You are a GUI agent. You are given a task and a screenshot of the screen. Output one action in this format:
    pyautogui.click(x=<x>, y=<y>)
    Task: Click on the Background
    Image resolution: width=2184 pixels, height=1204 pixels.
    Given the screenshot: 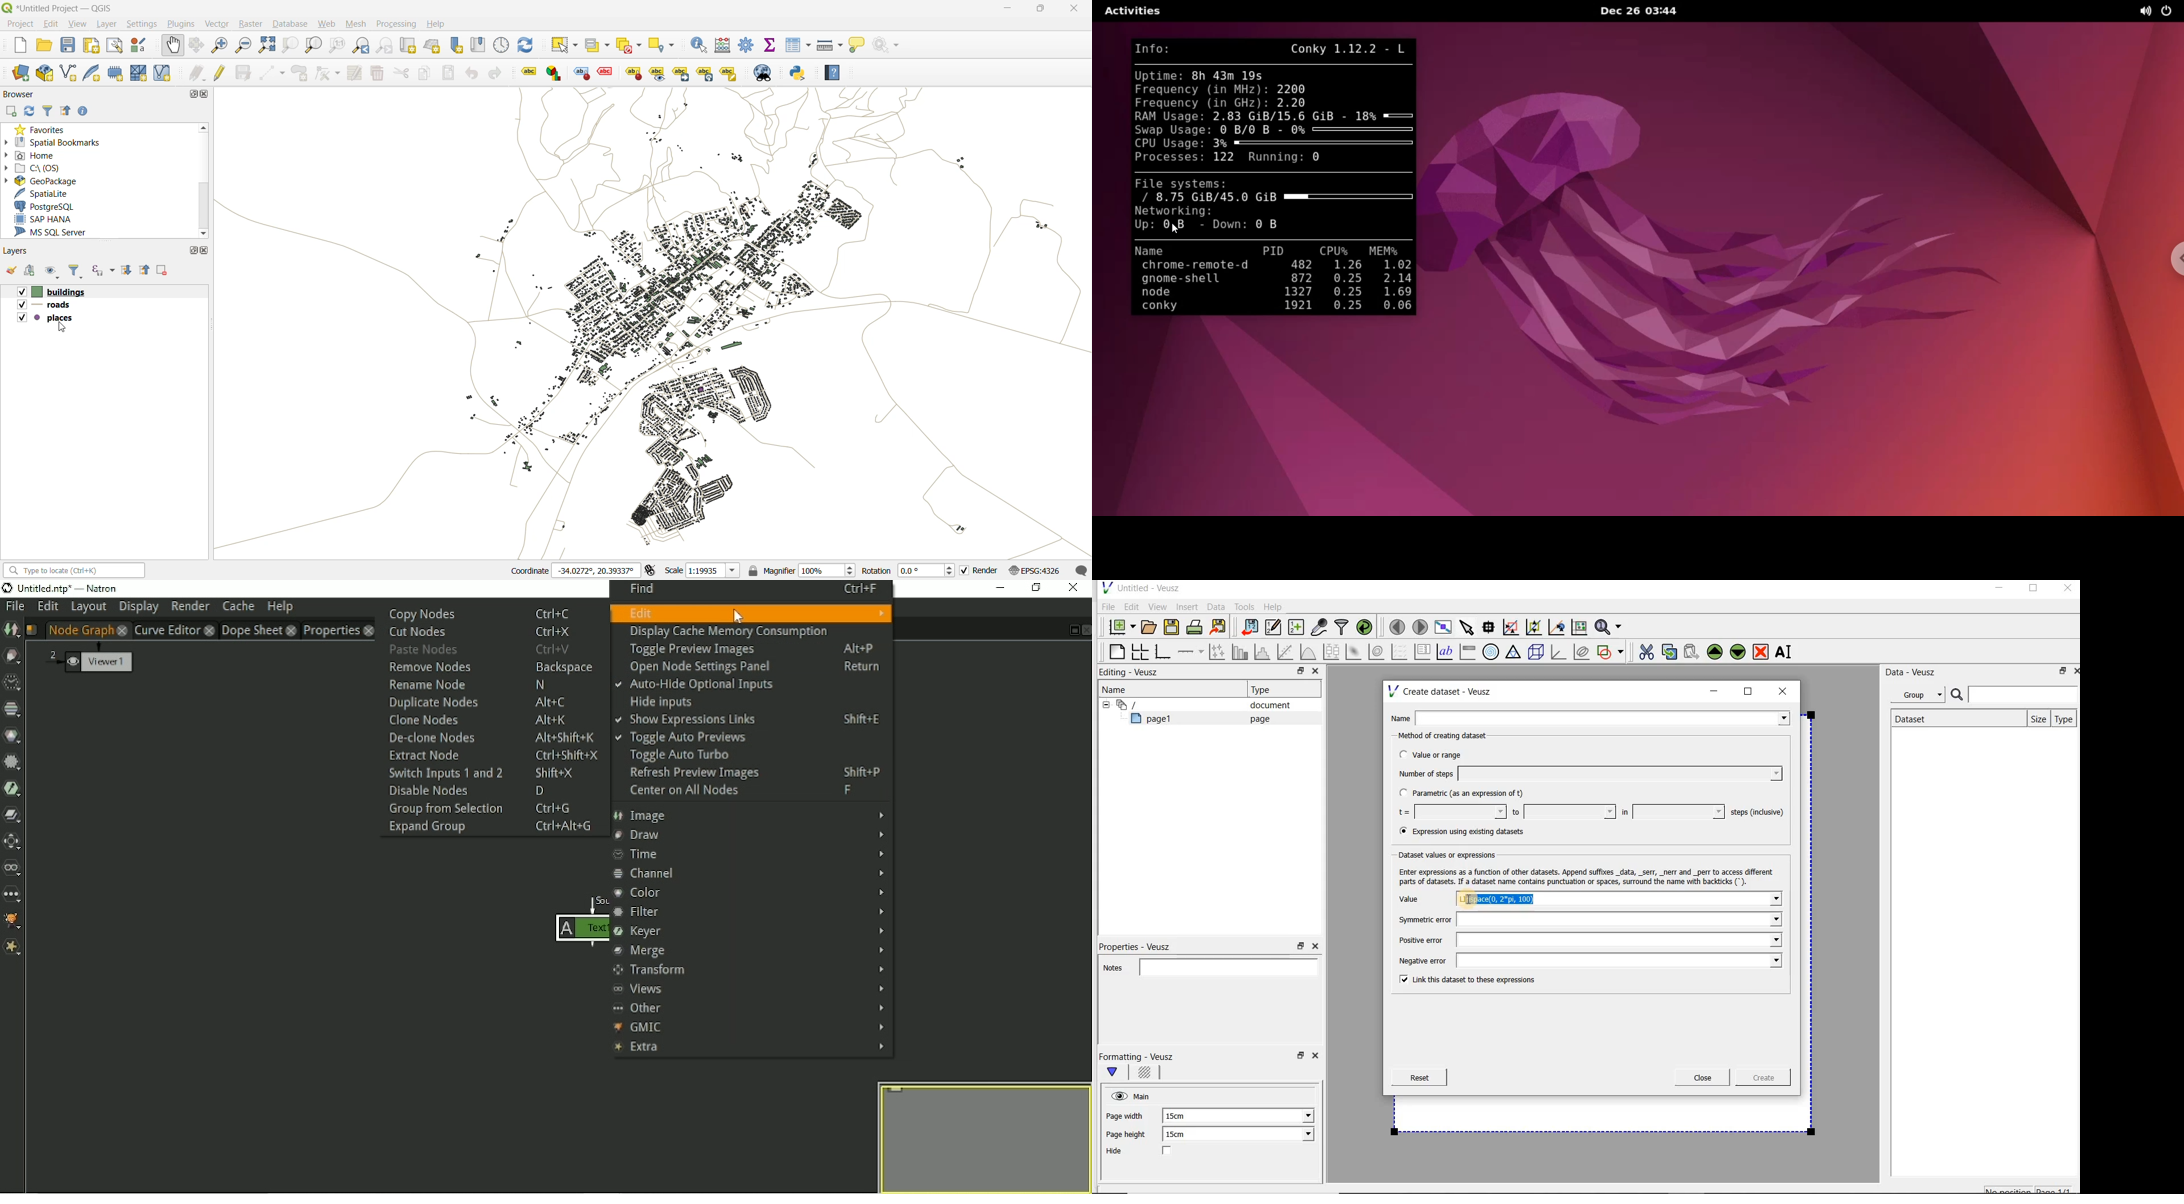 What is the action you would take?
    pyautogui.click(x=1146, y=1074)
    